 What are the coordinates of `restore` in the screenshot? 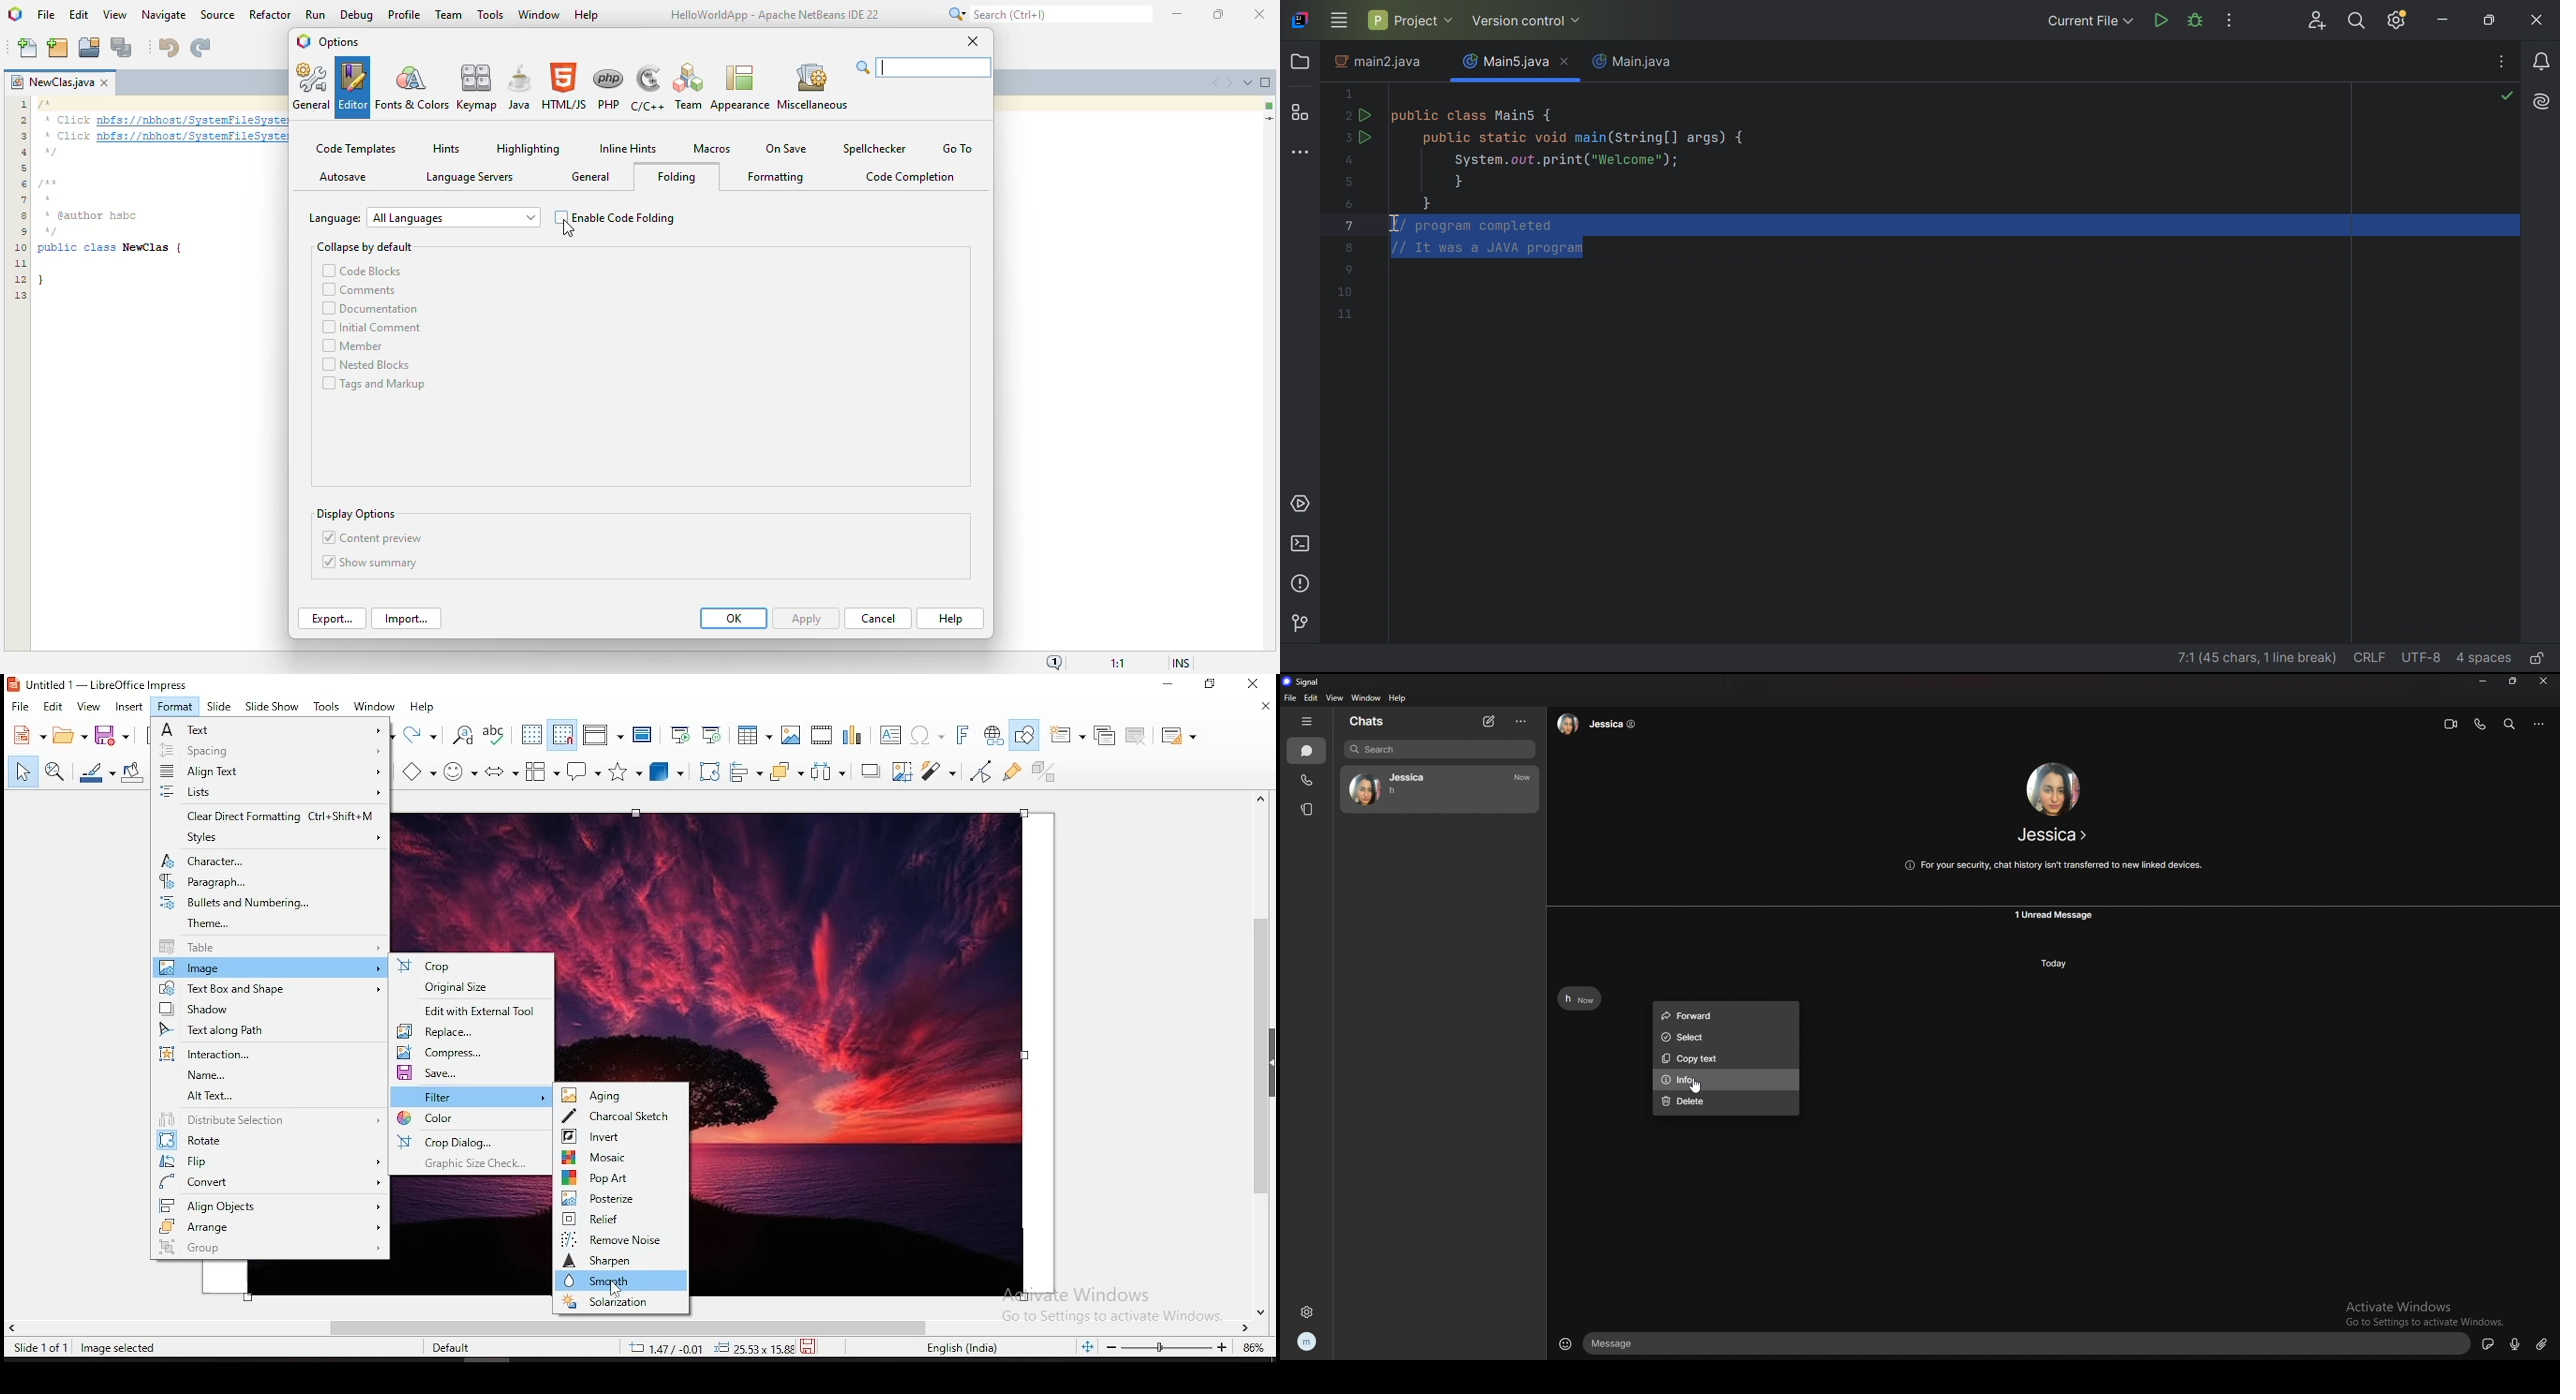 It's located at (1212, 686).